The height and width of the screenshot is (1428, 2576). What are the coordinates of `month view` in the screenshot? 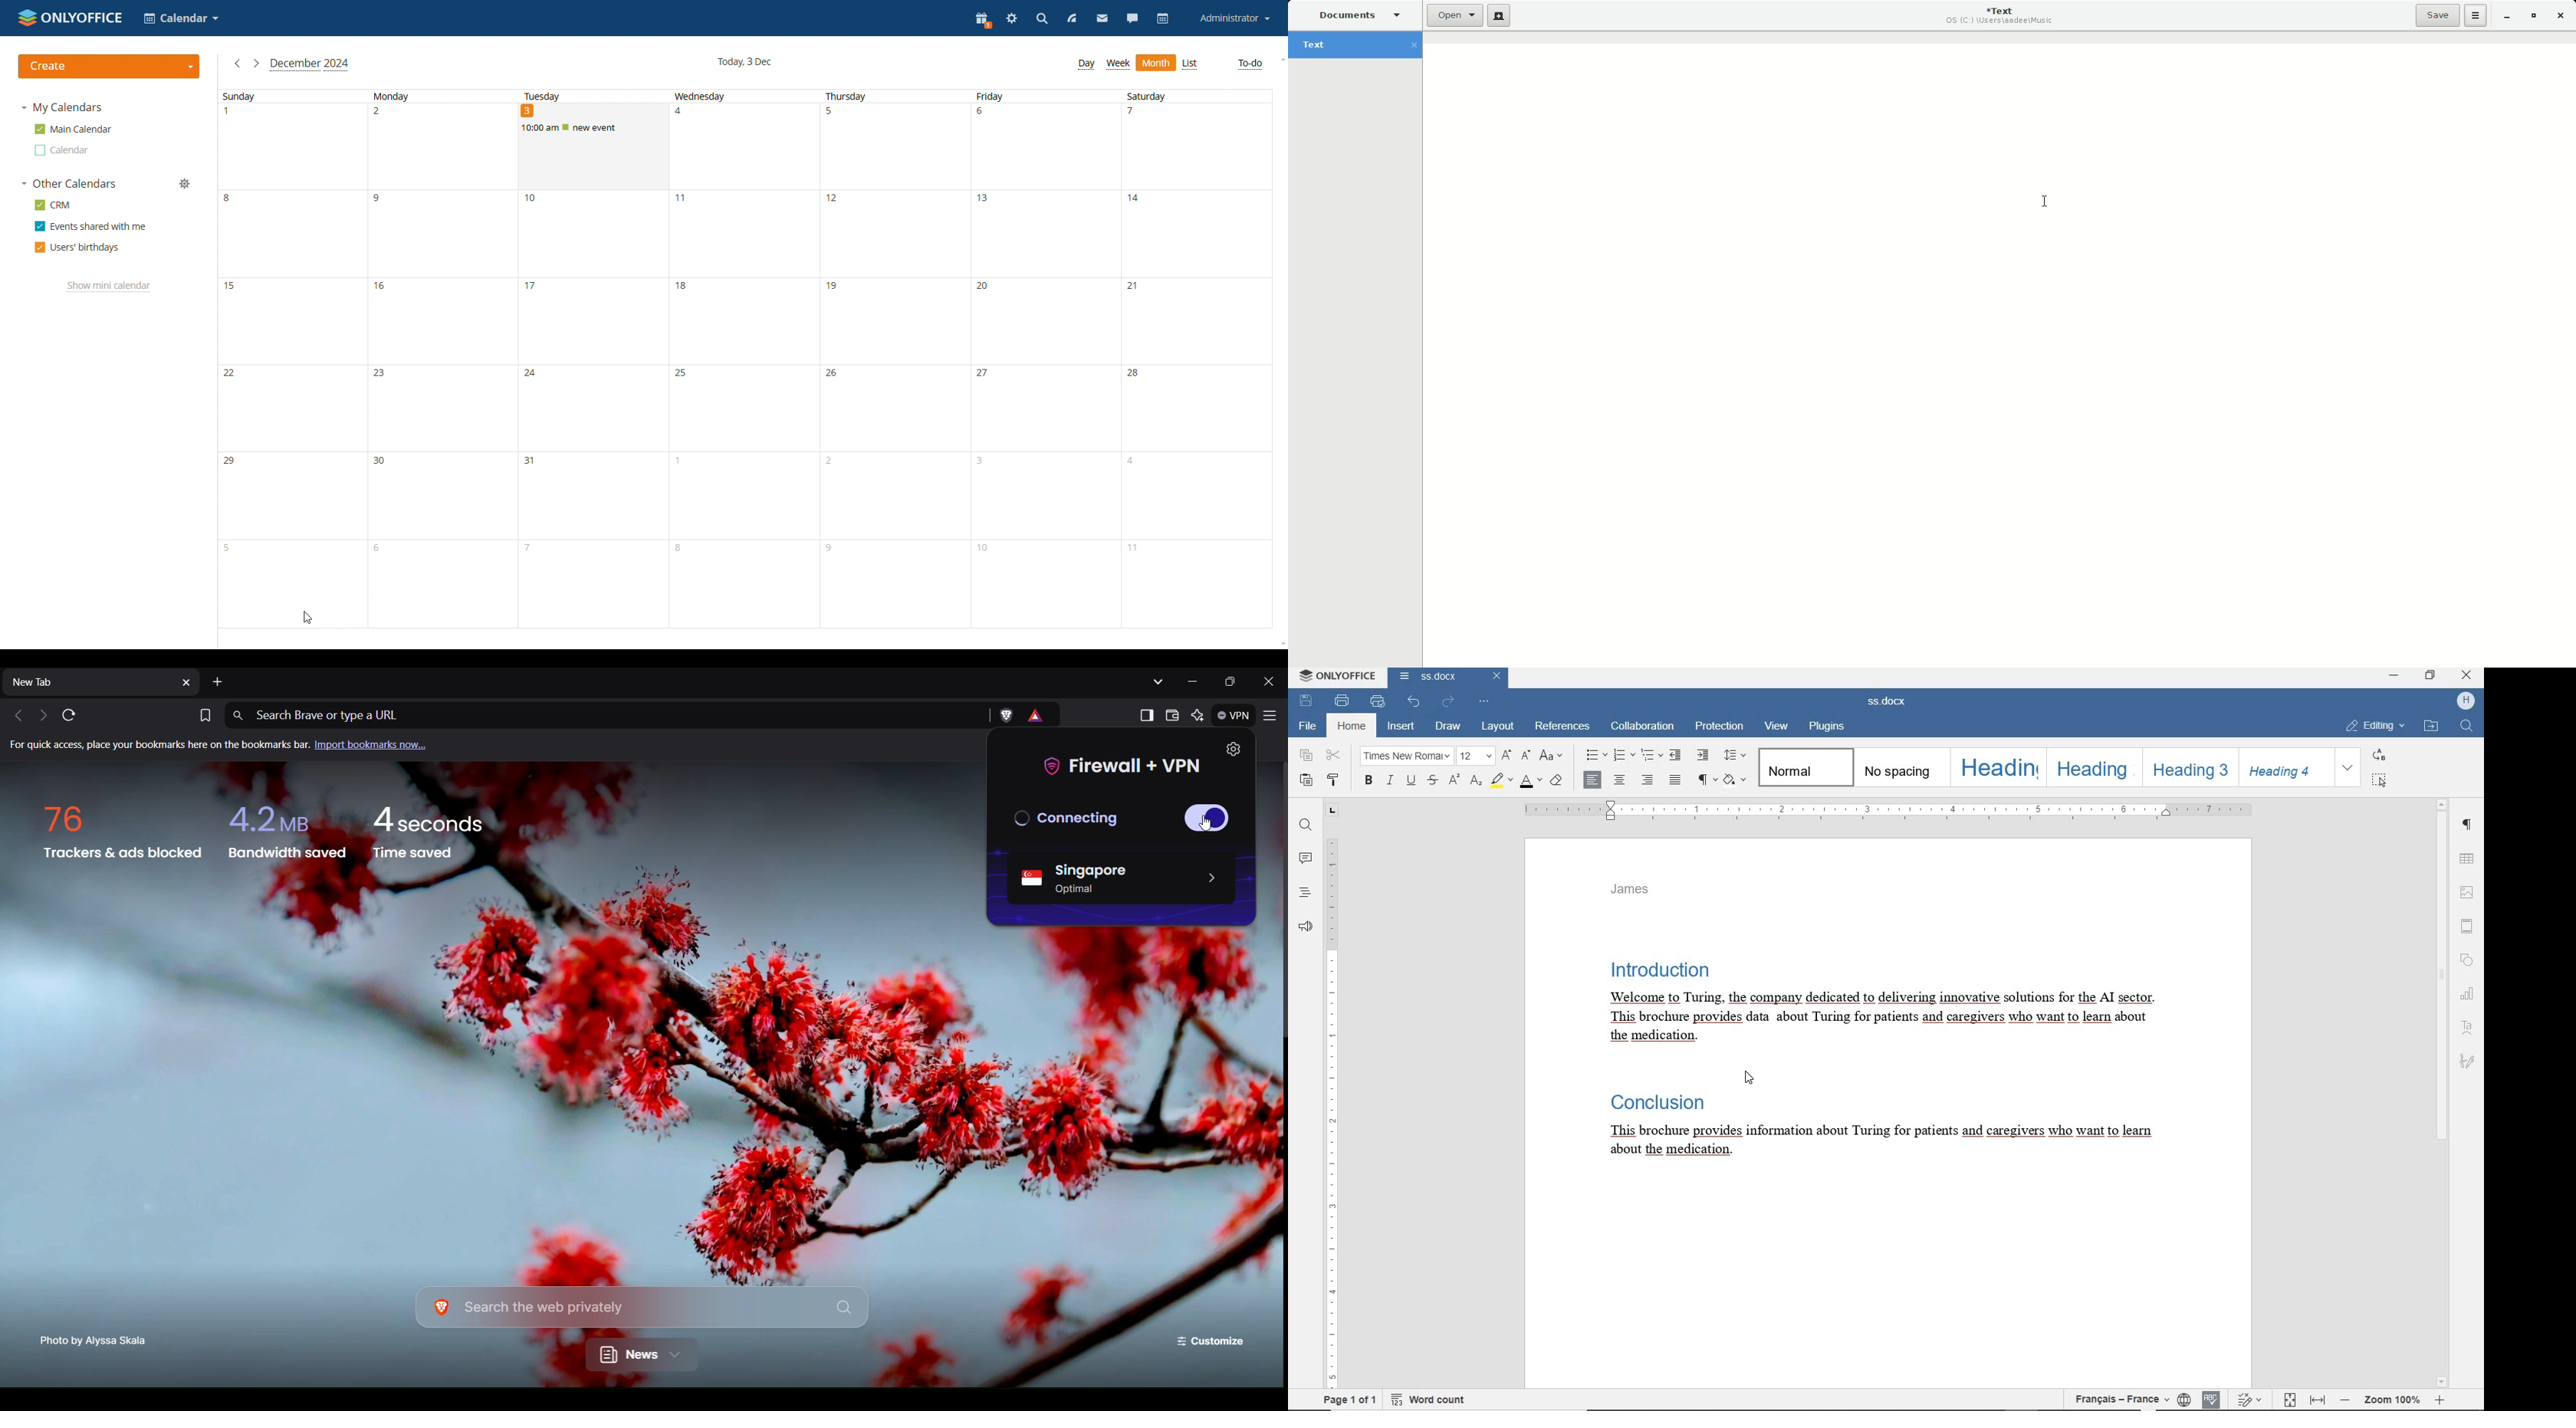 It's located at (1156, 63).